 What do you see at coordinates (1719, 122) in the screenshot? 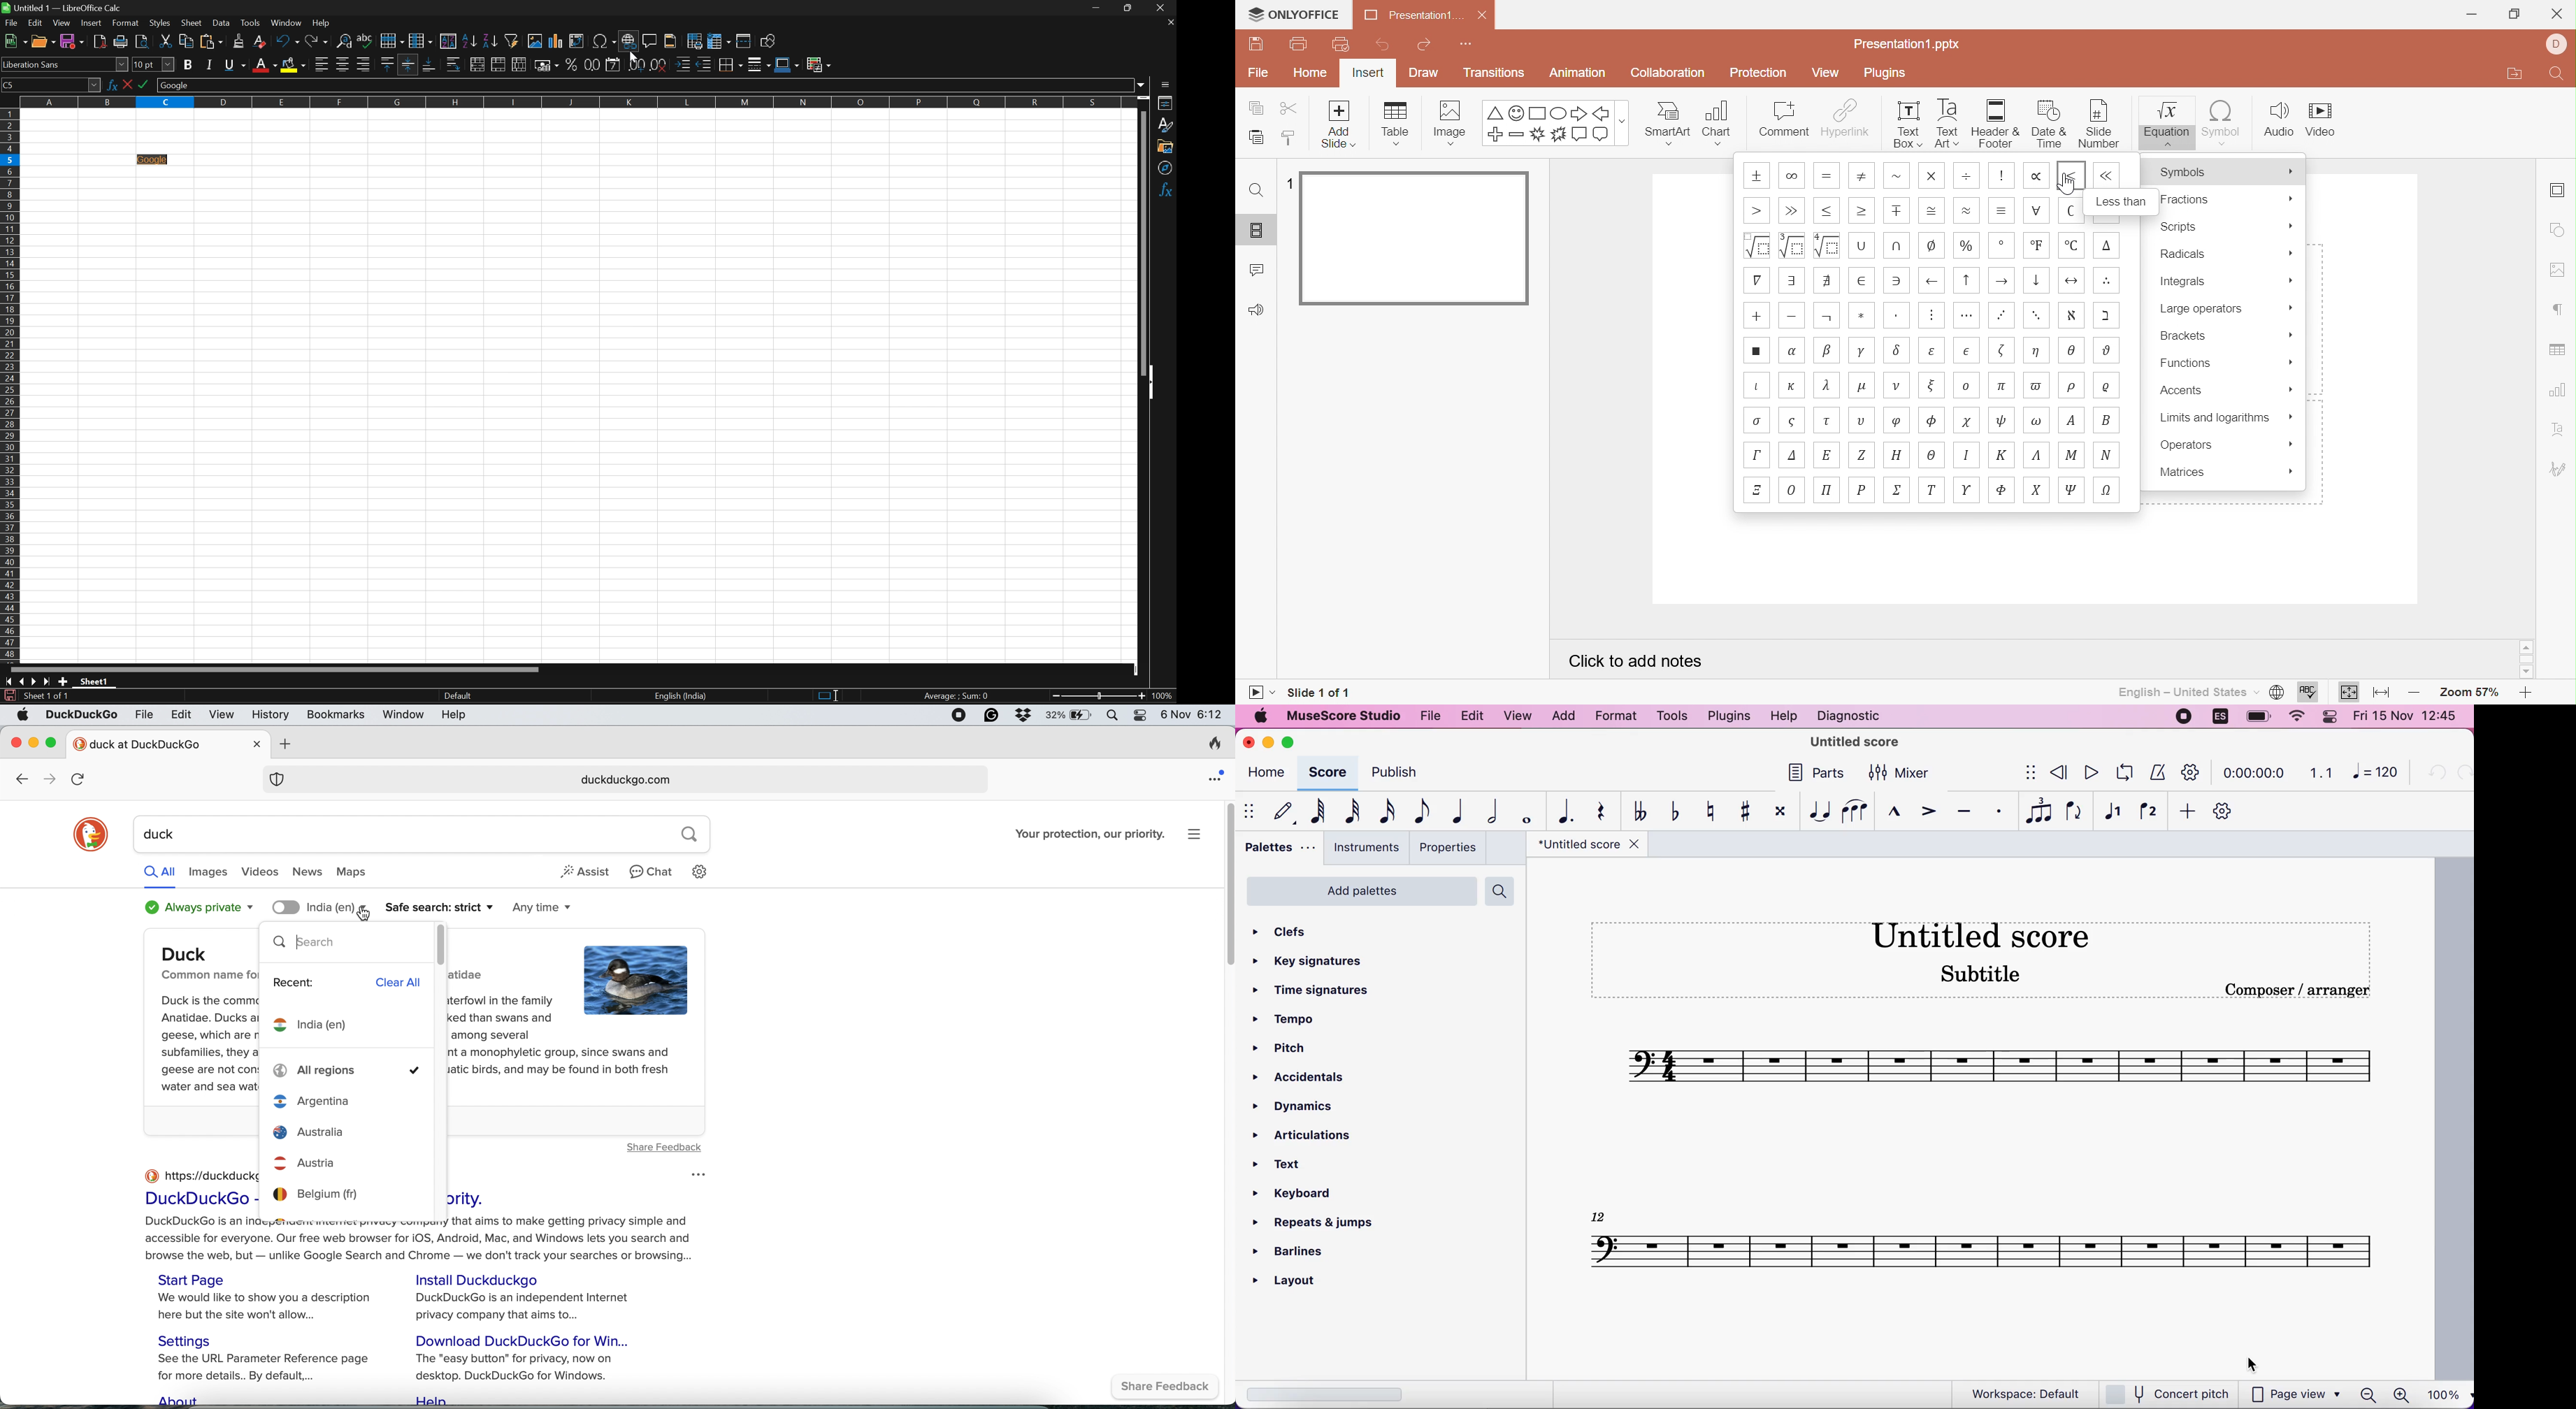
I see `Chart` at bounding box center [1719, 122].